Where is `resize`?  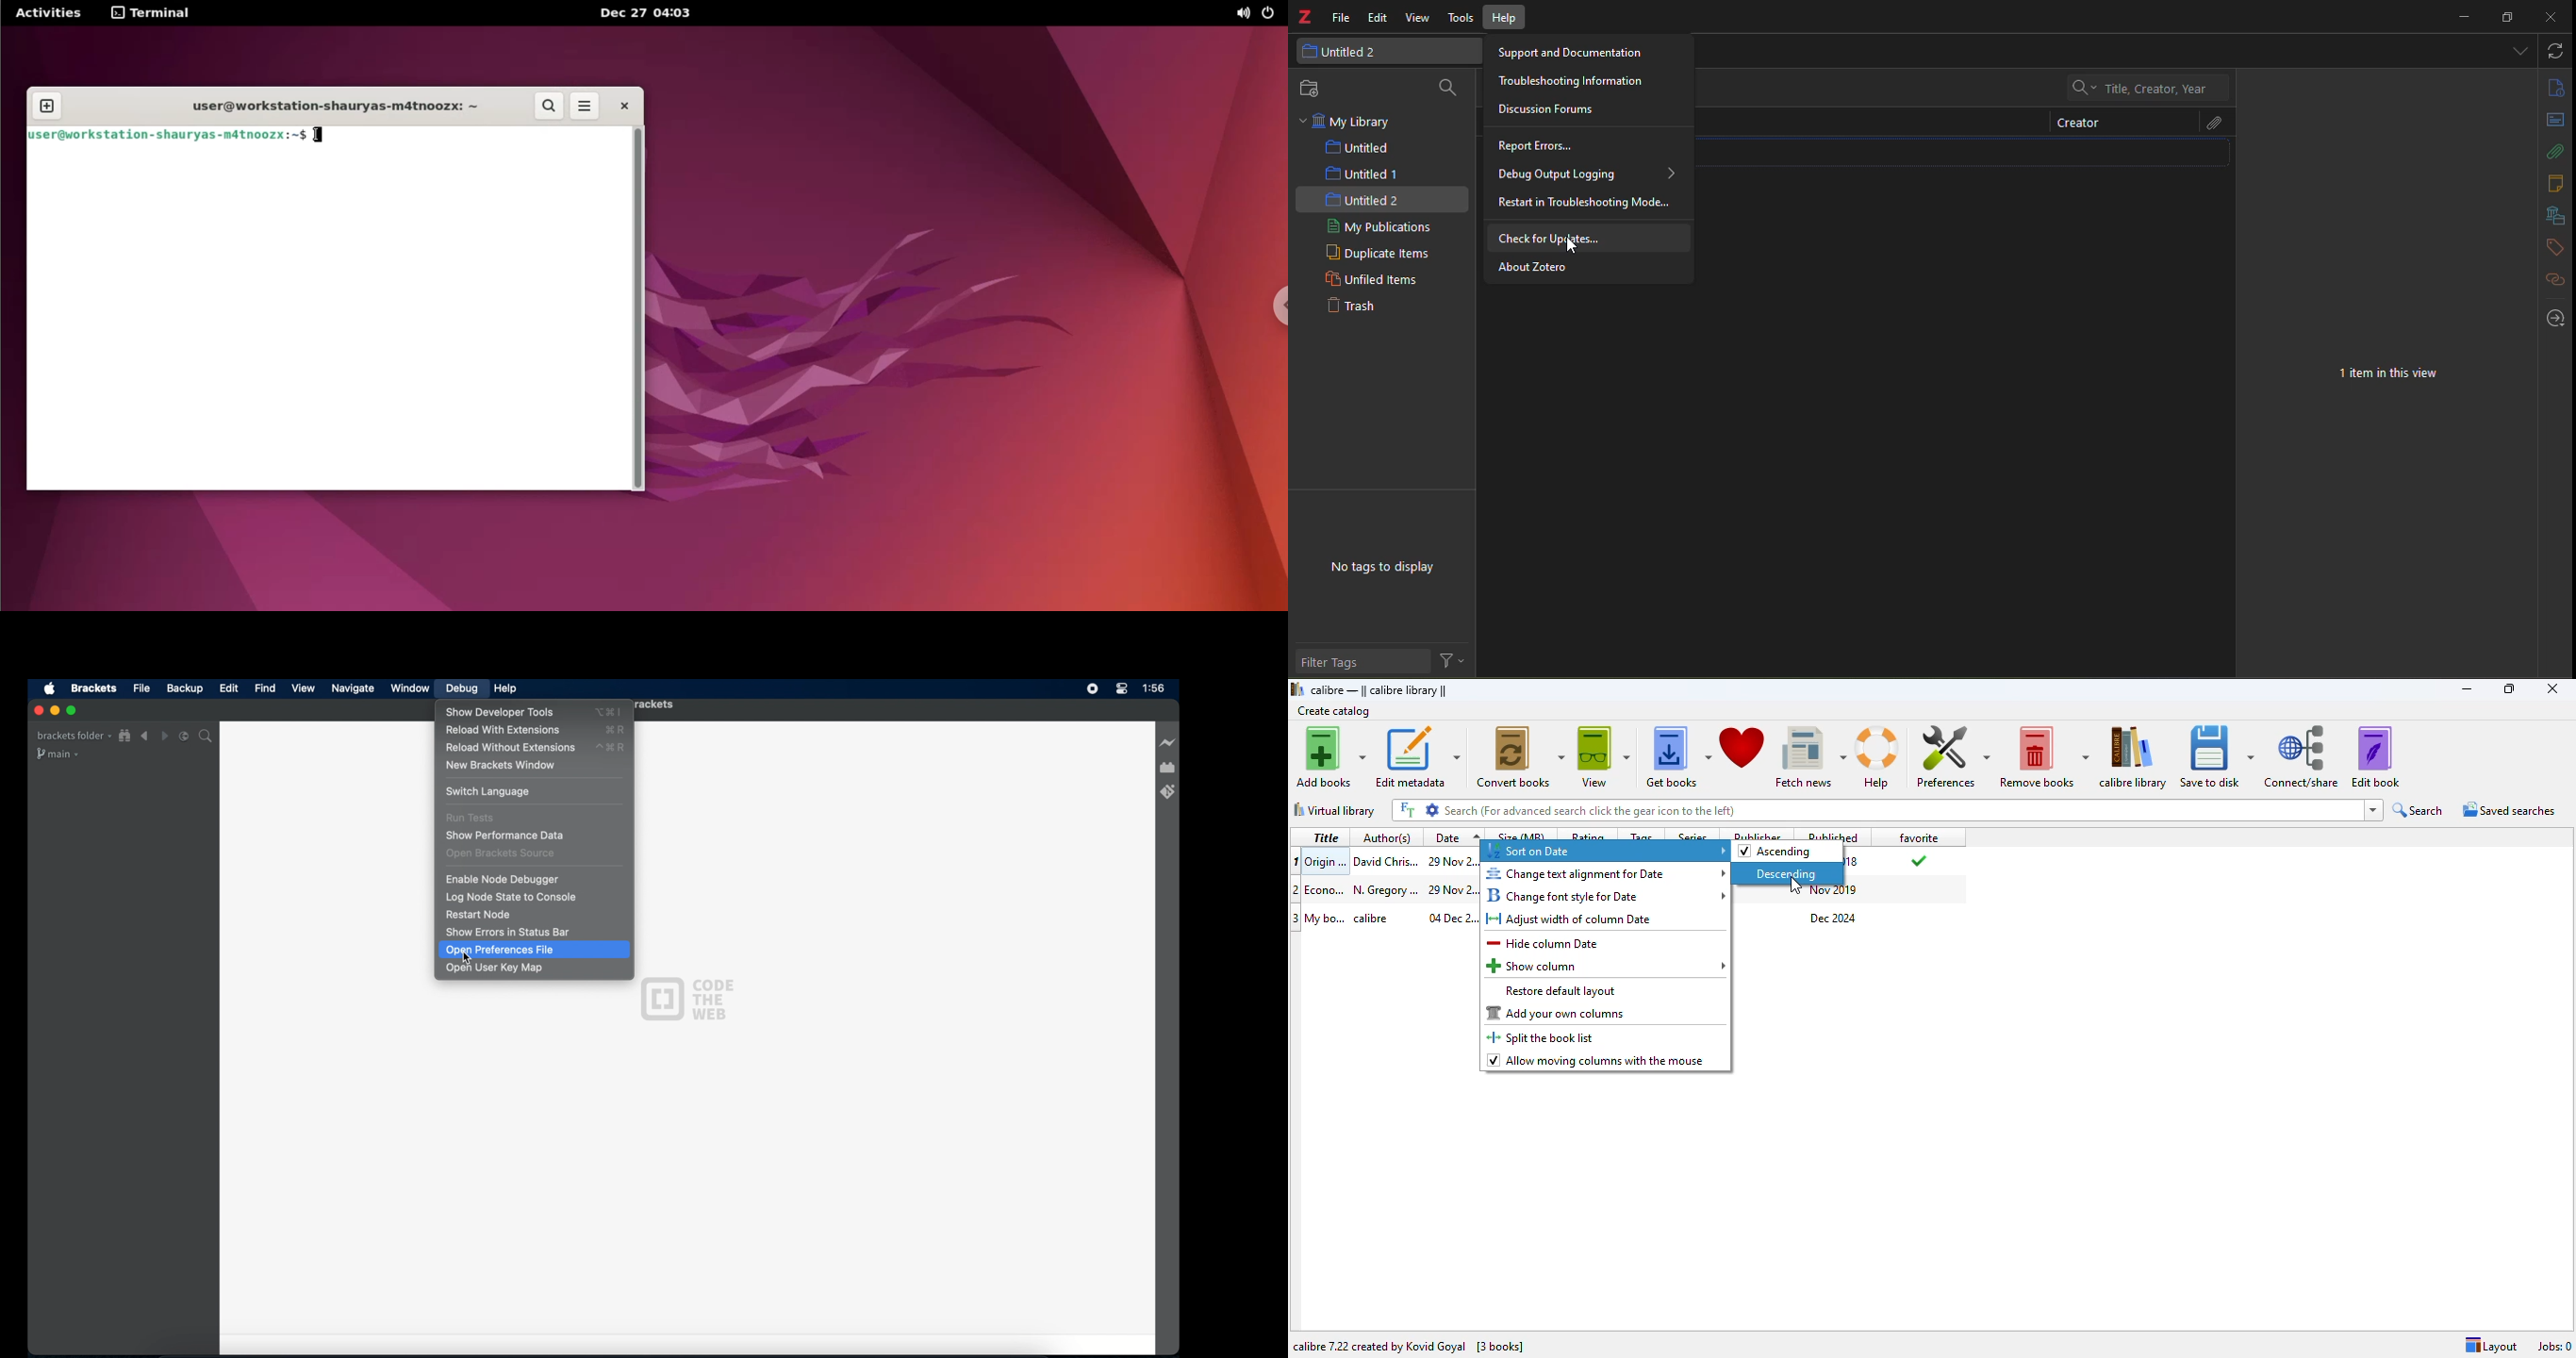
resize is located at coordinates (2508, 18).